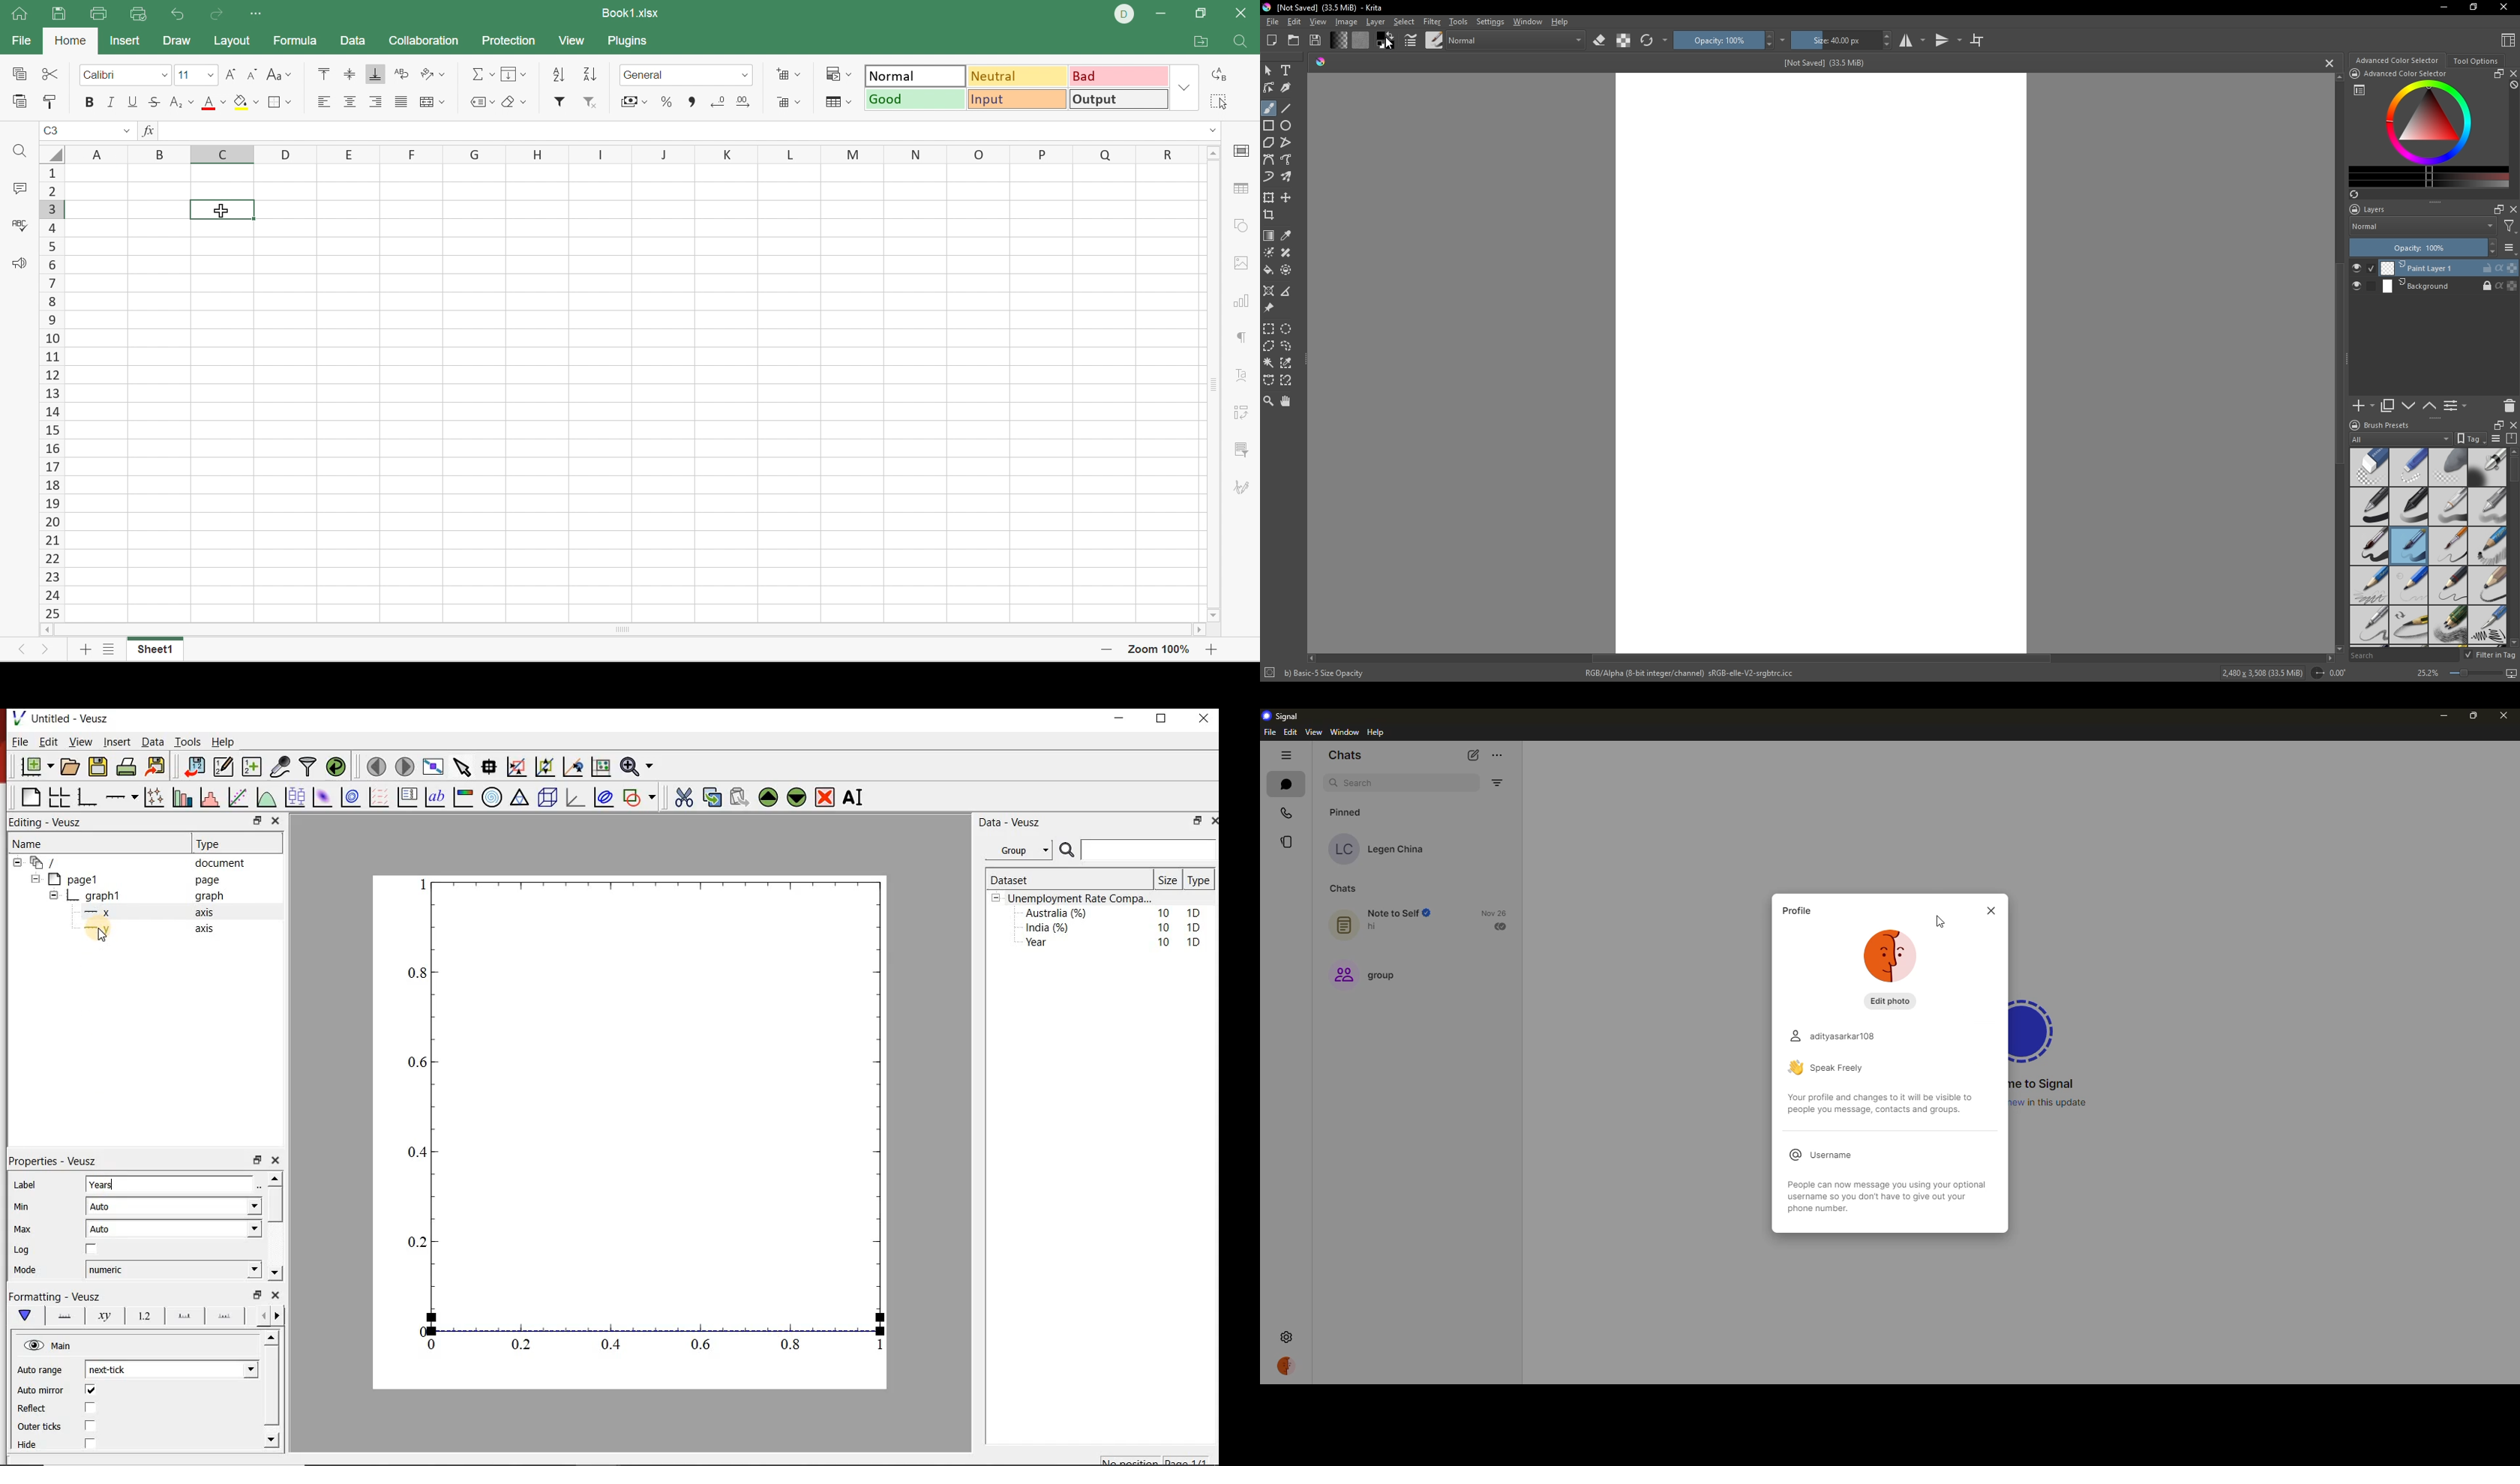 The height and width of the screenshot is (1484, 2520). I want to click on Normal, so click(2423, 226).